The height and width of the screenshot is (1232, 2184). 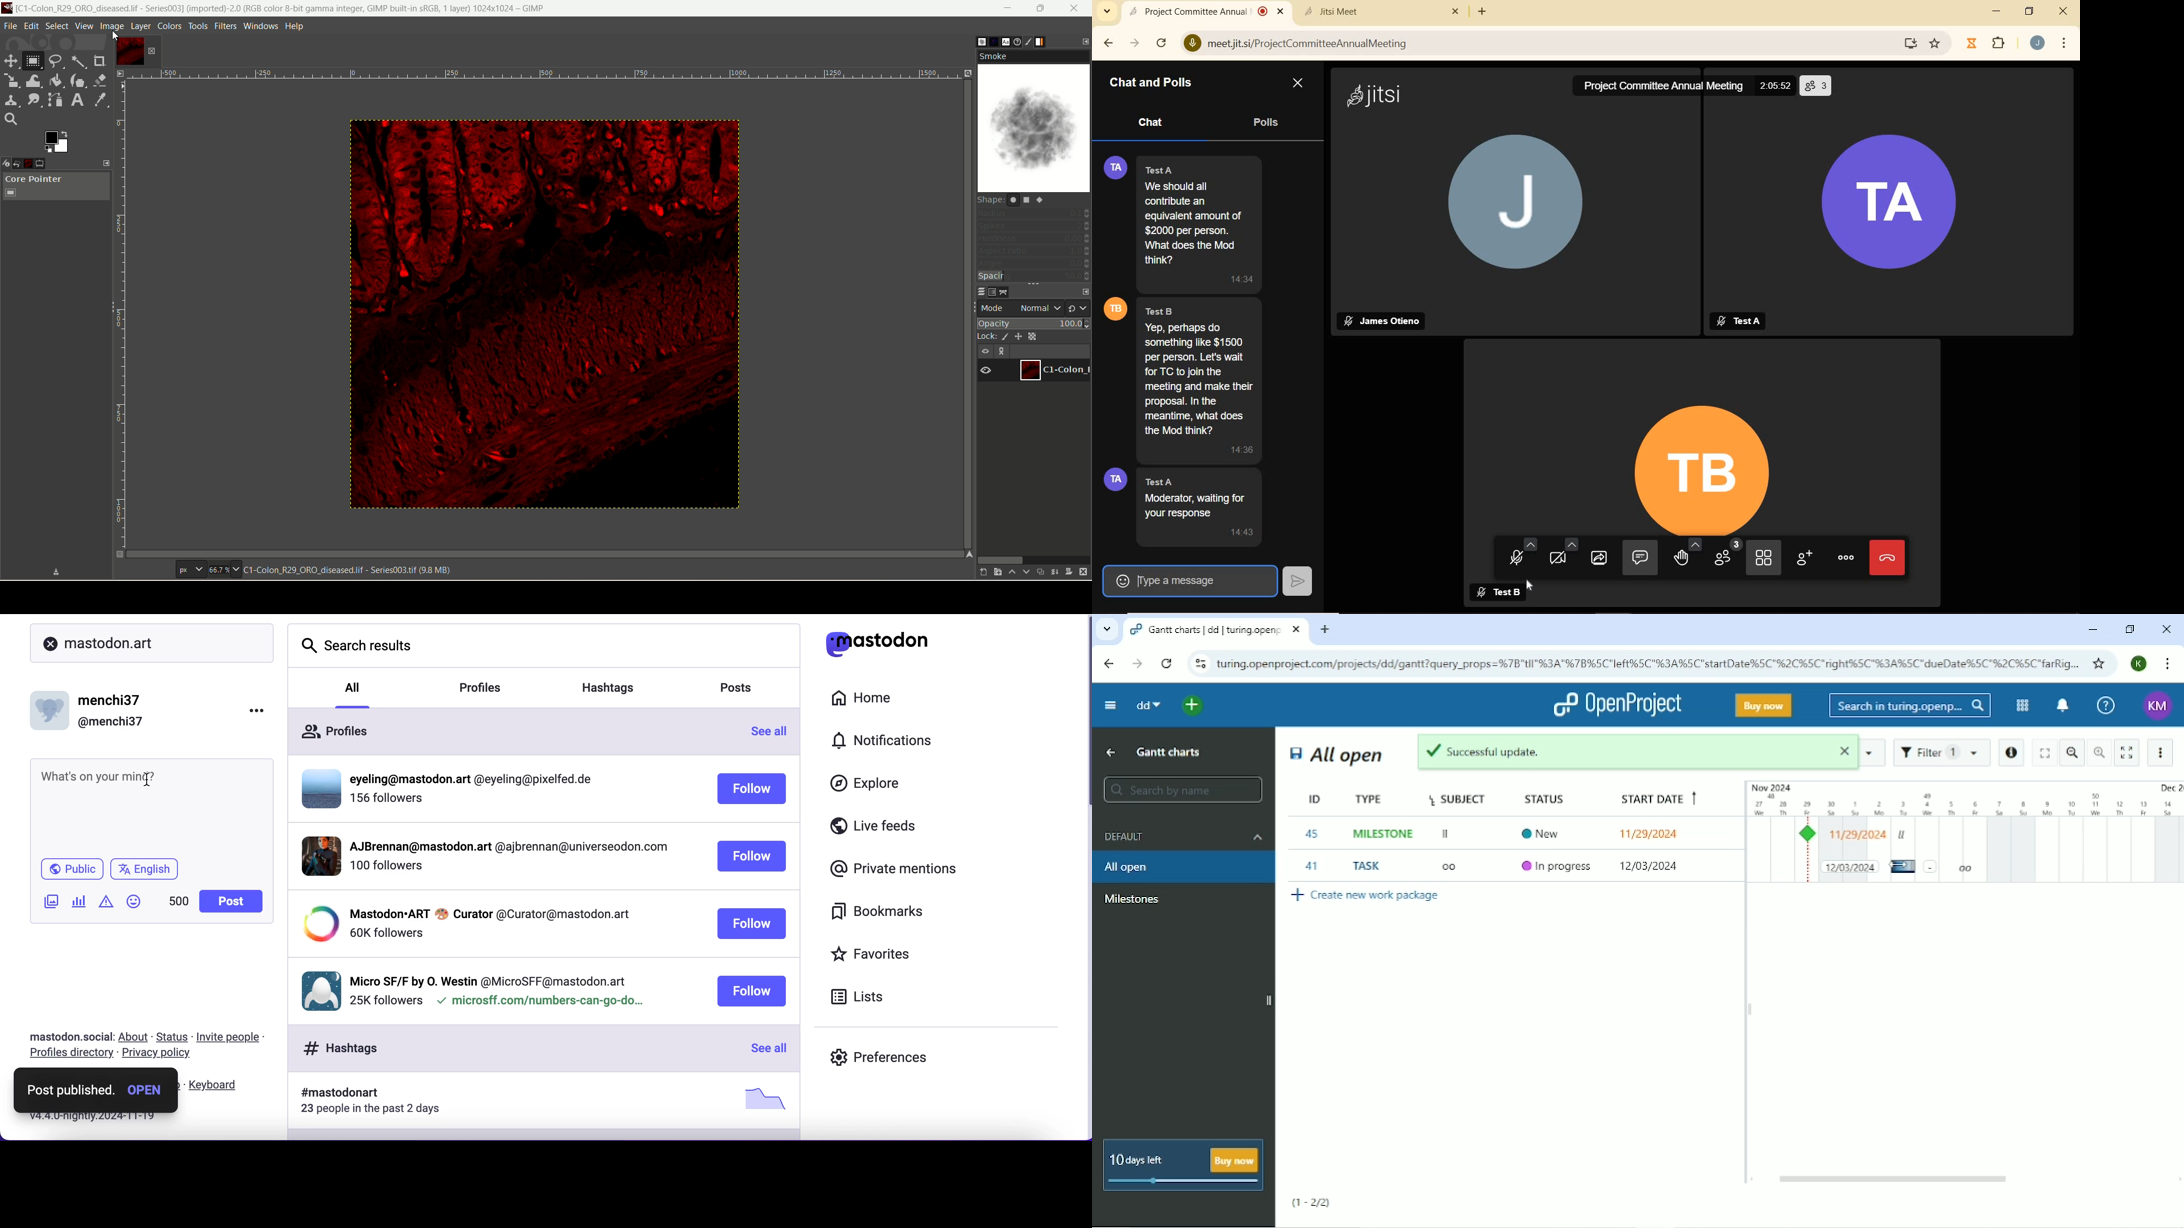 I want to click on participants (3), so click(x=1730, y=559).